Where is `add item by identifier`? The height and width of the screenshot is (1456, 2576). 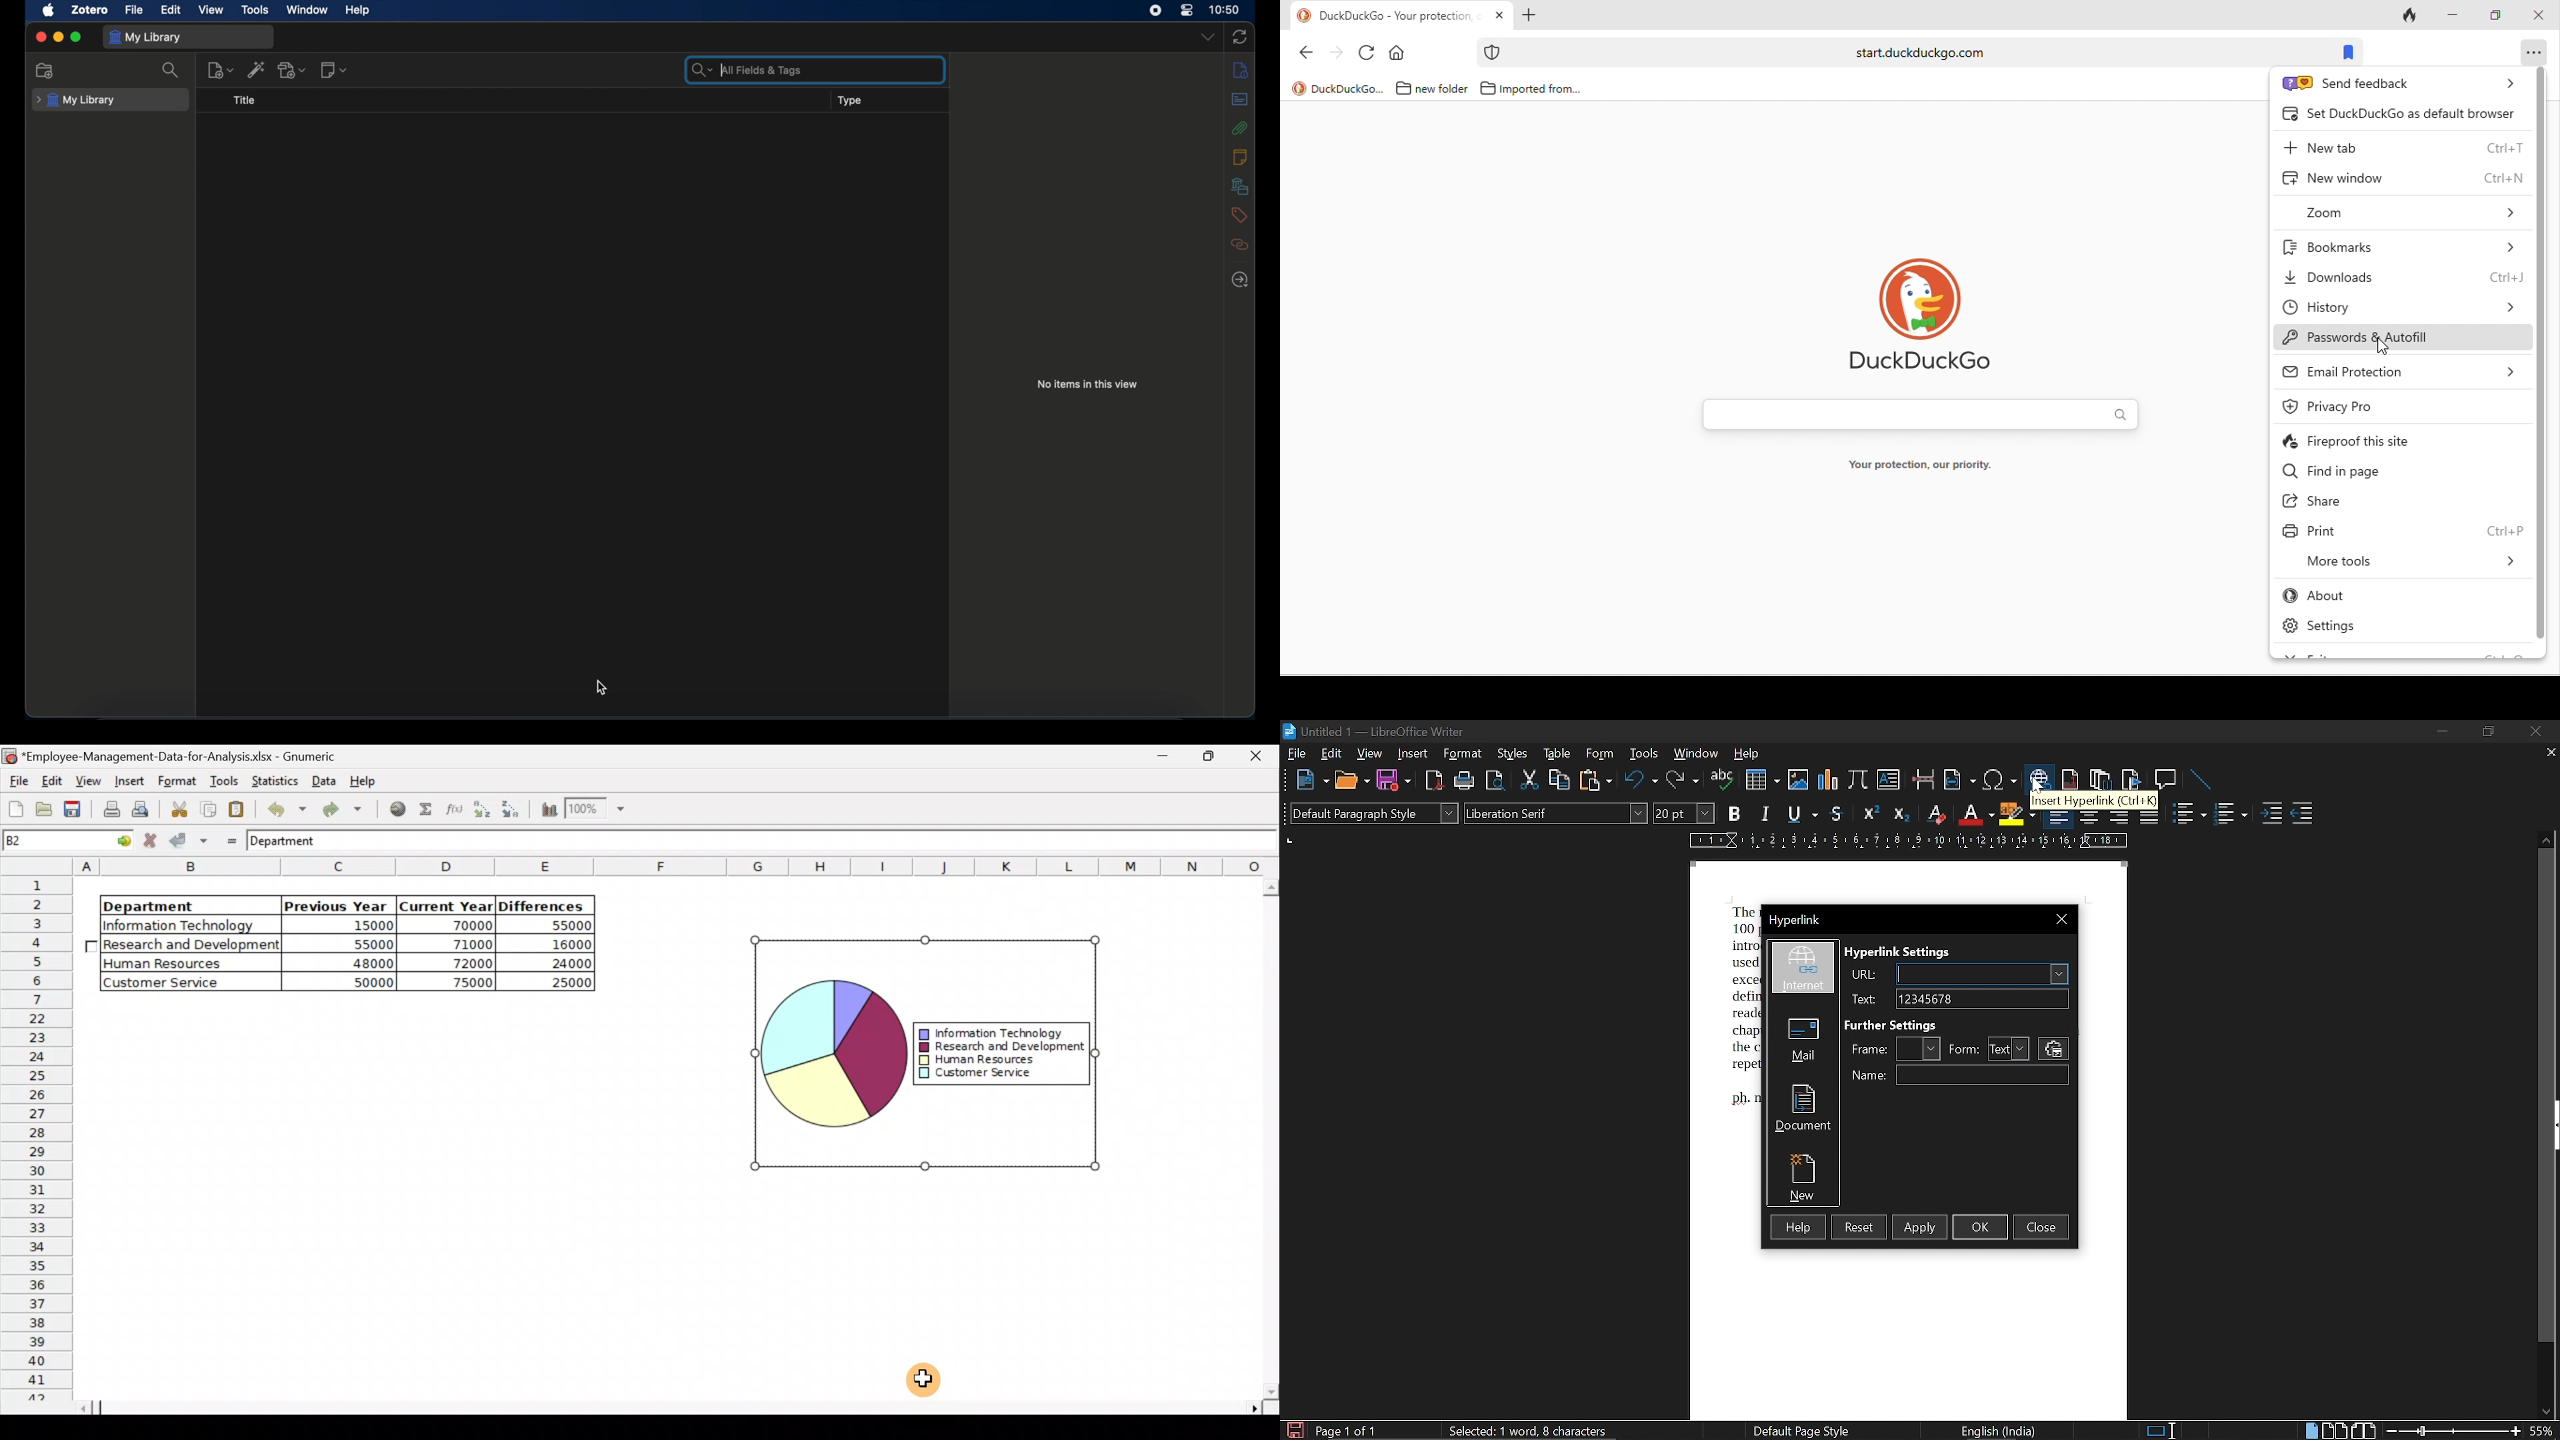 add item by identifier is located at coordinates (257, 69).